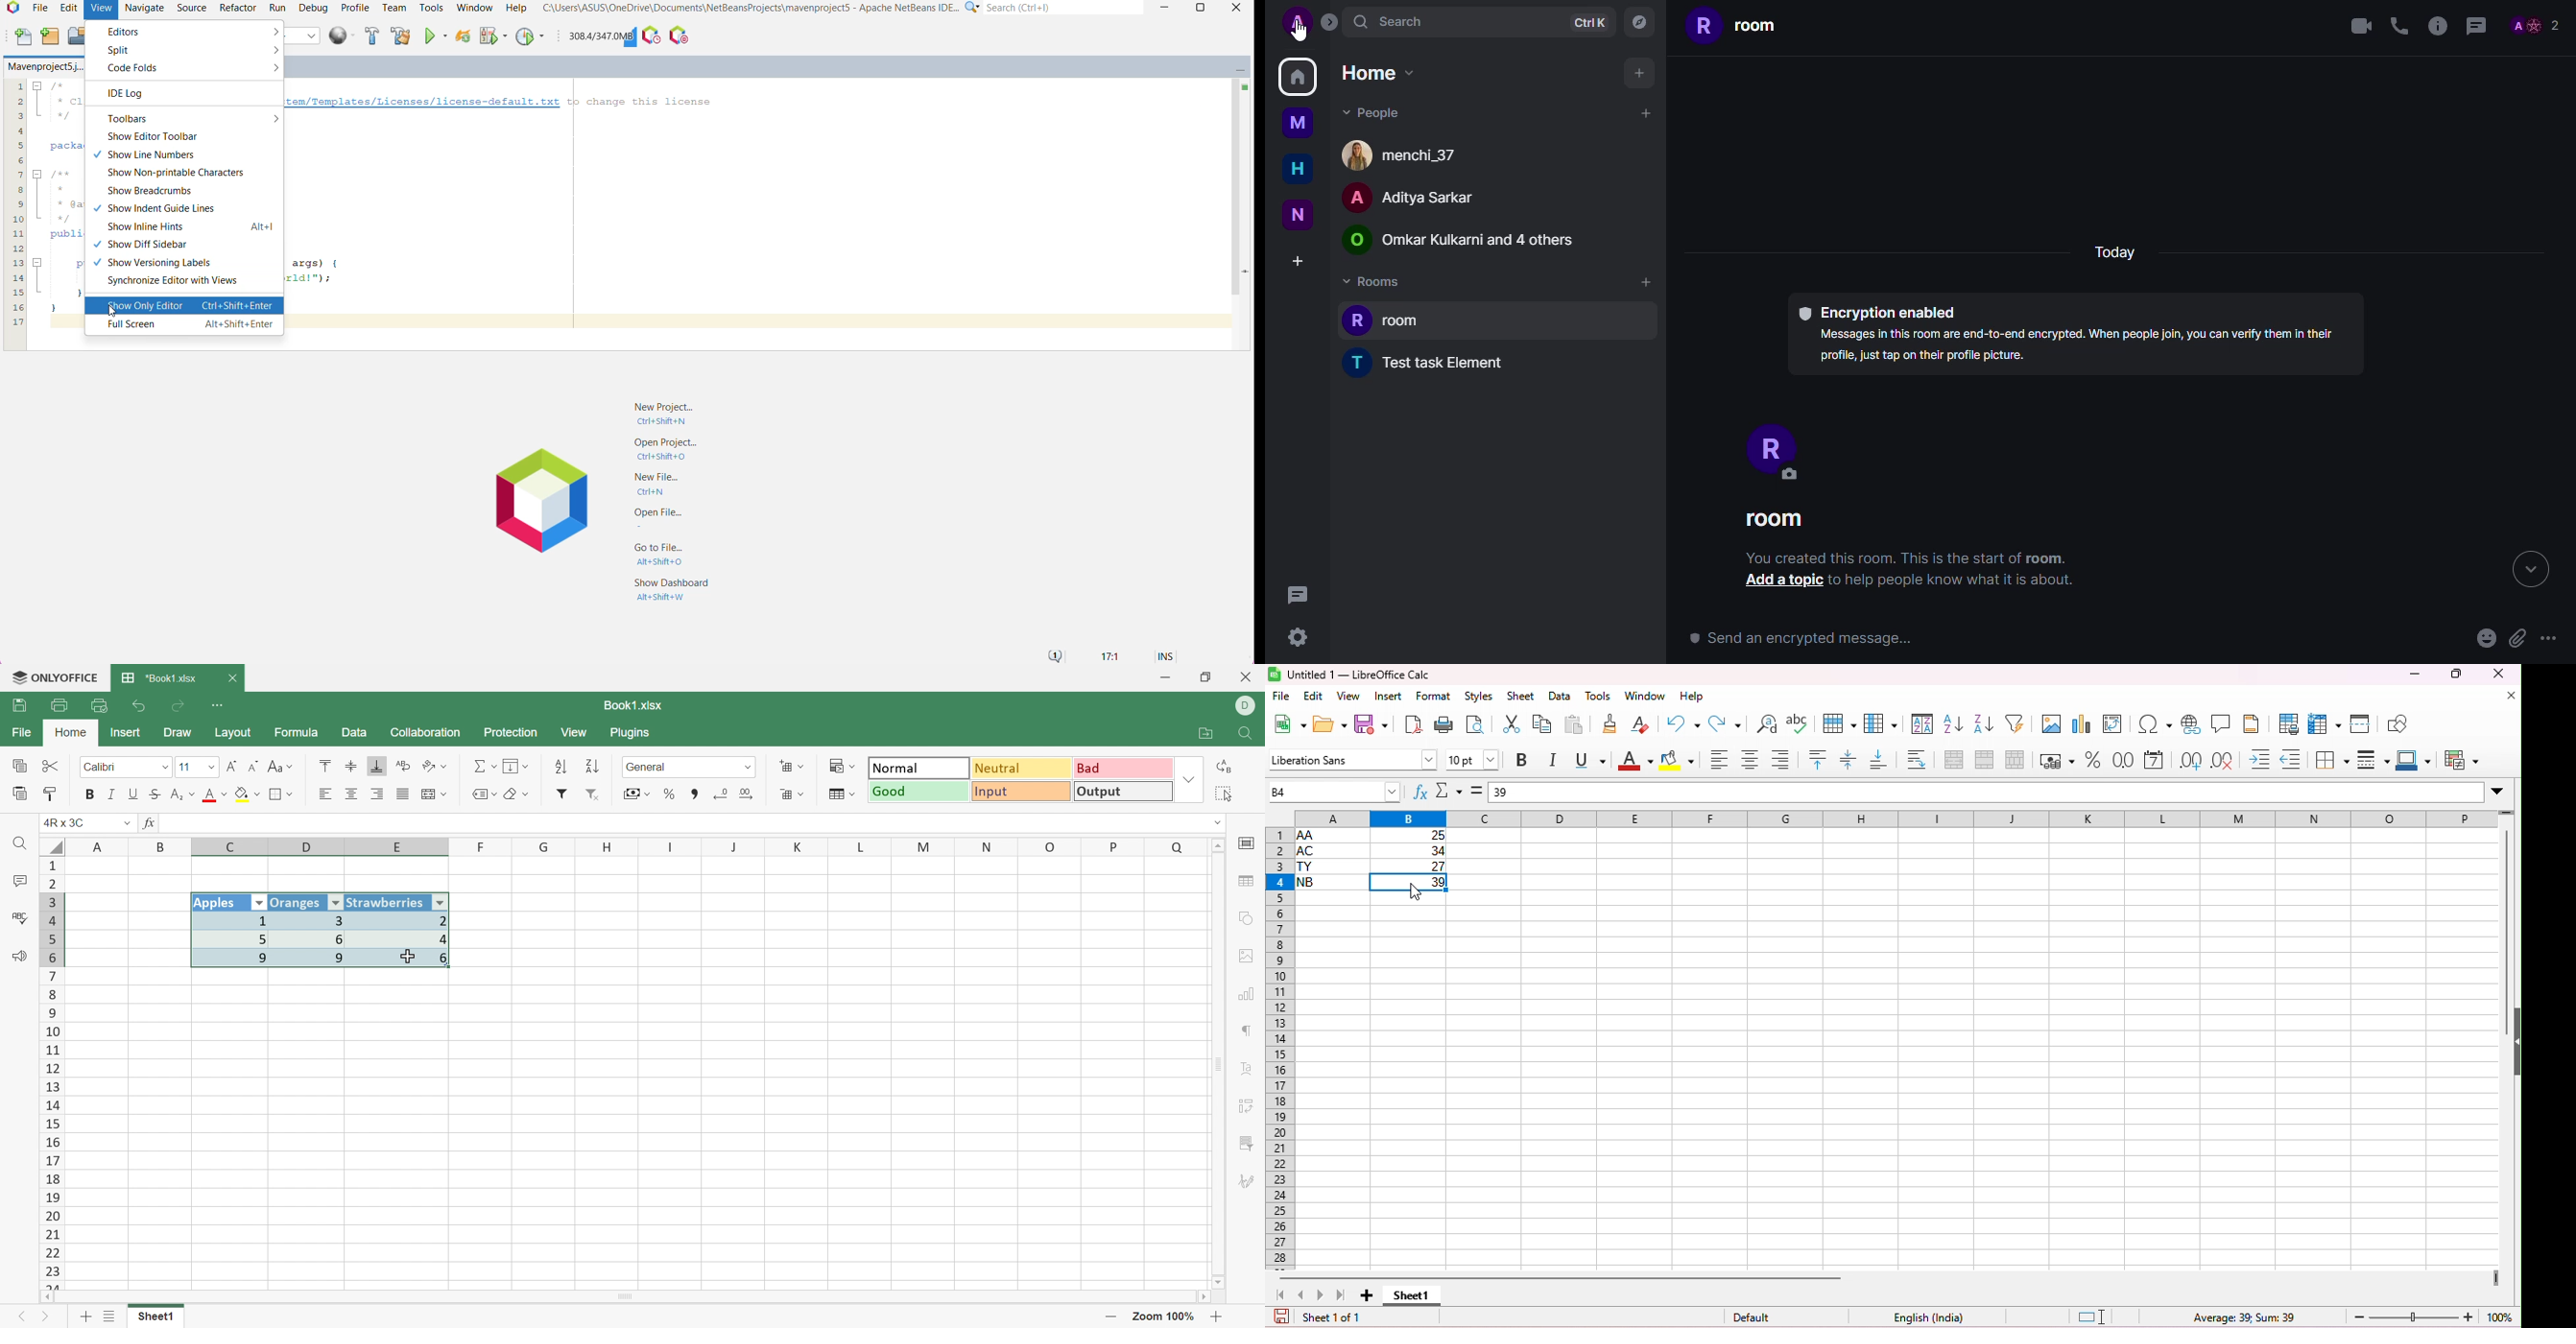 This screenshot has height=1344, width=2576. What do you see at coordinates (47, 1296) in the screenshot?
I see `Scroll left` at bounding box center [47, 1296].